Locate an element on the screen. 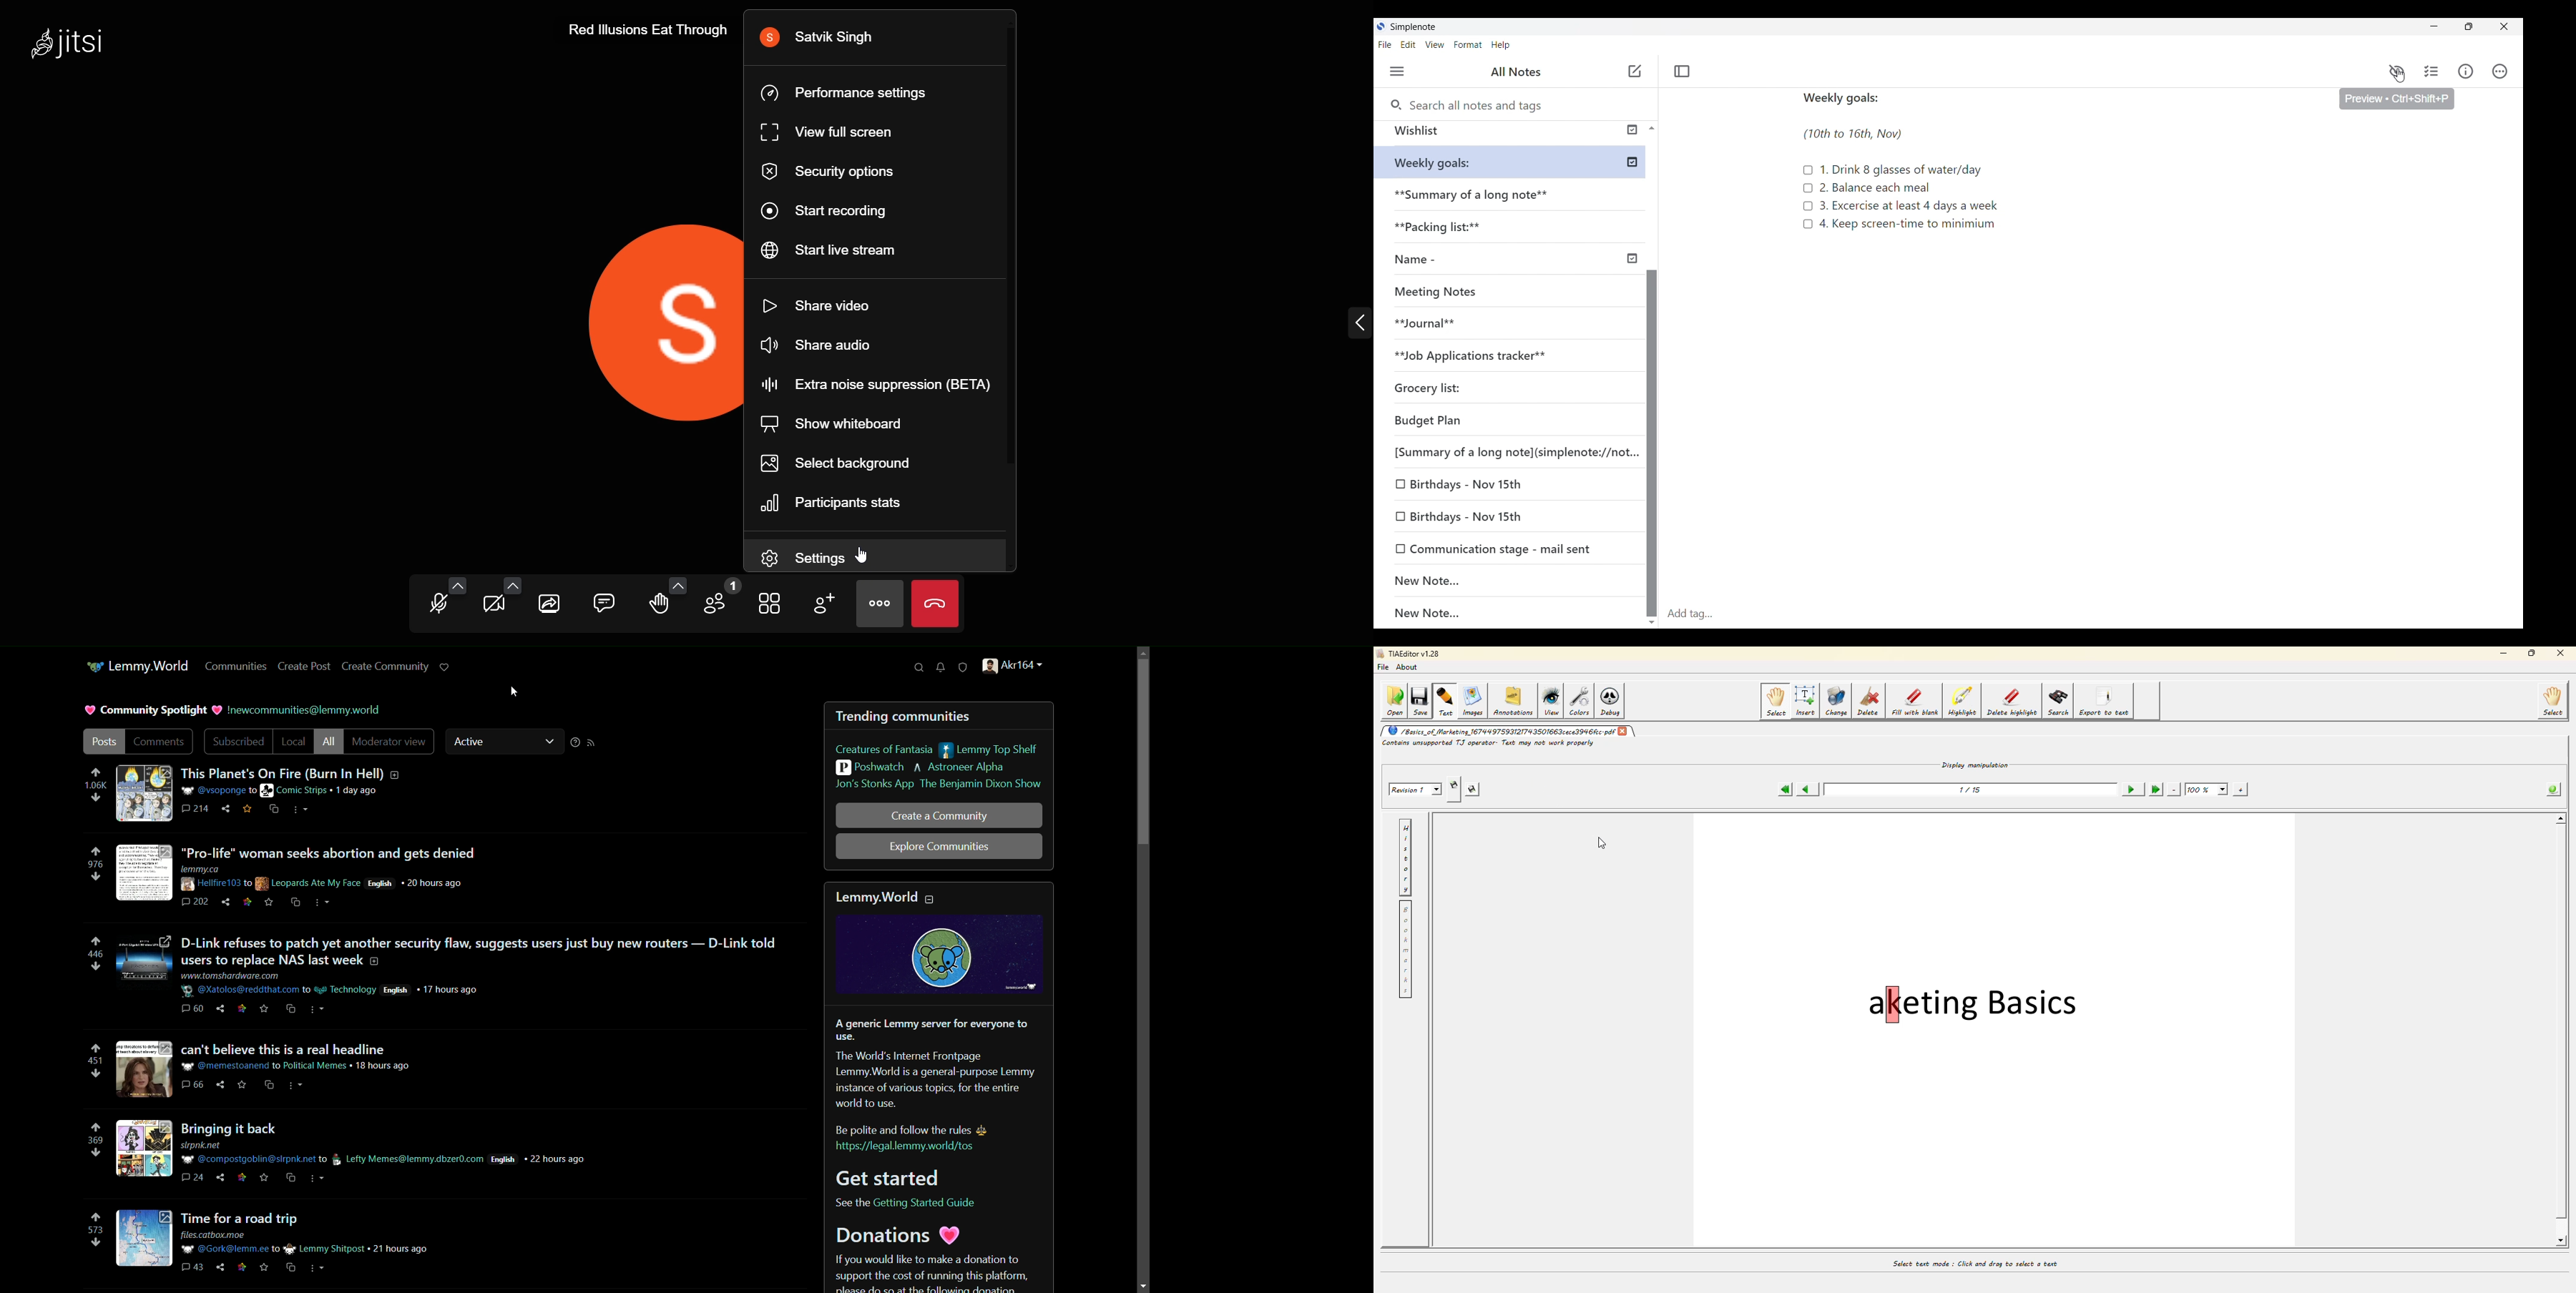 The height and width of the screenshot is (1316, 2576). All notes is located at coordinates (1519, 72).